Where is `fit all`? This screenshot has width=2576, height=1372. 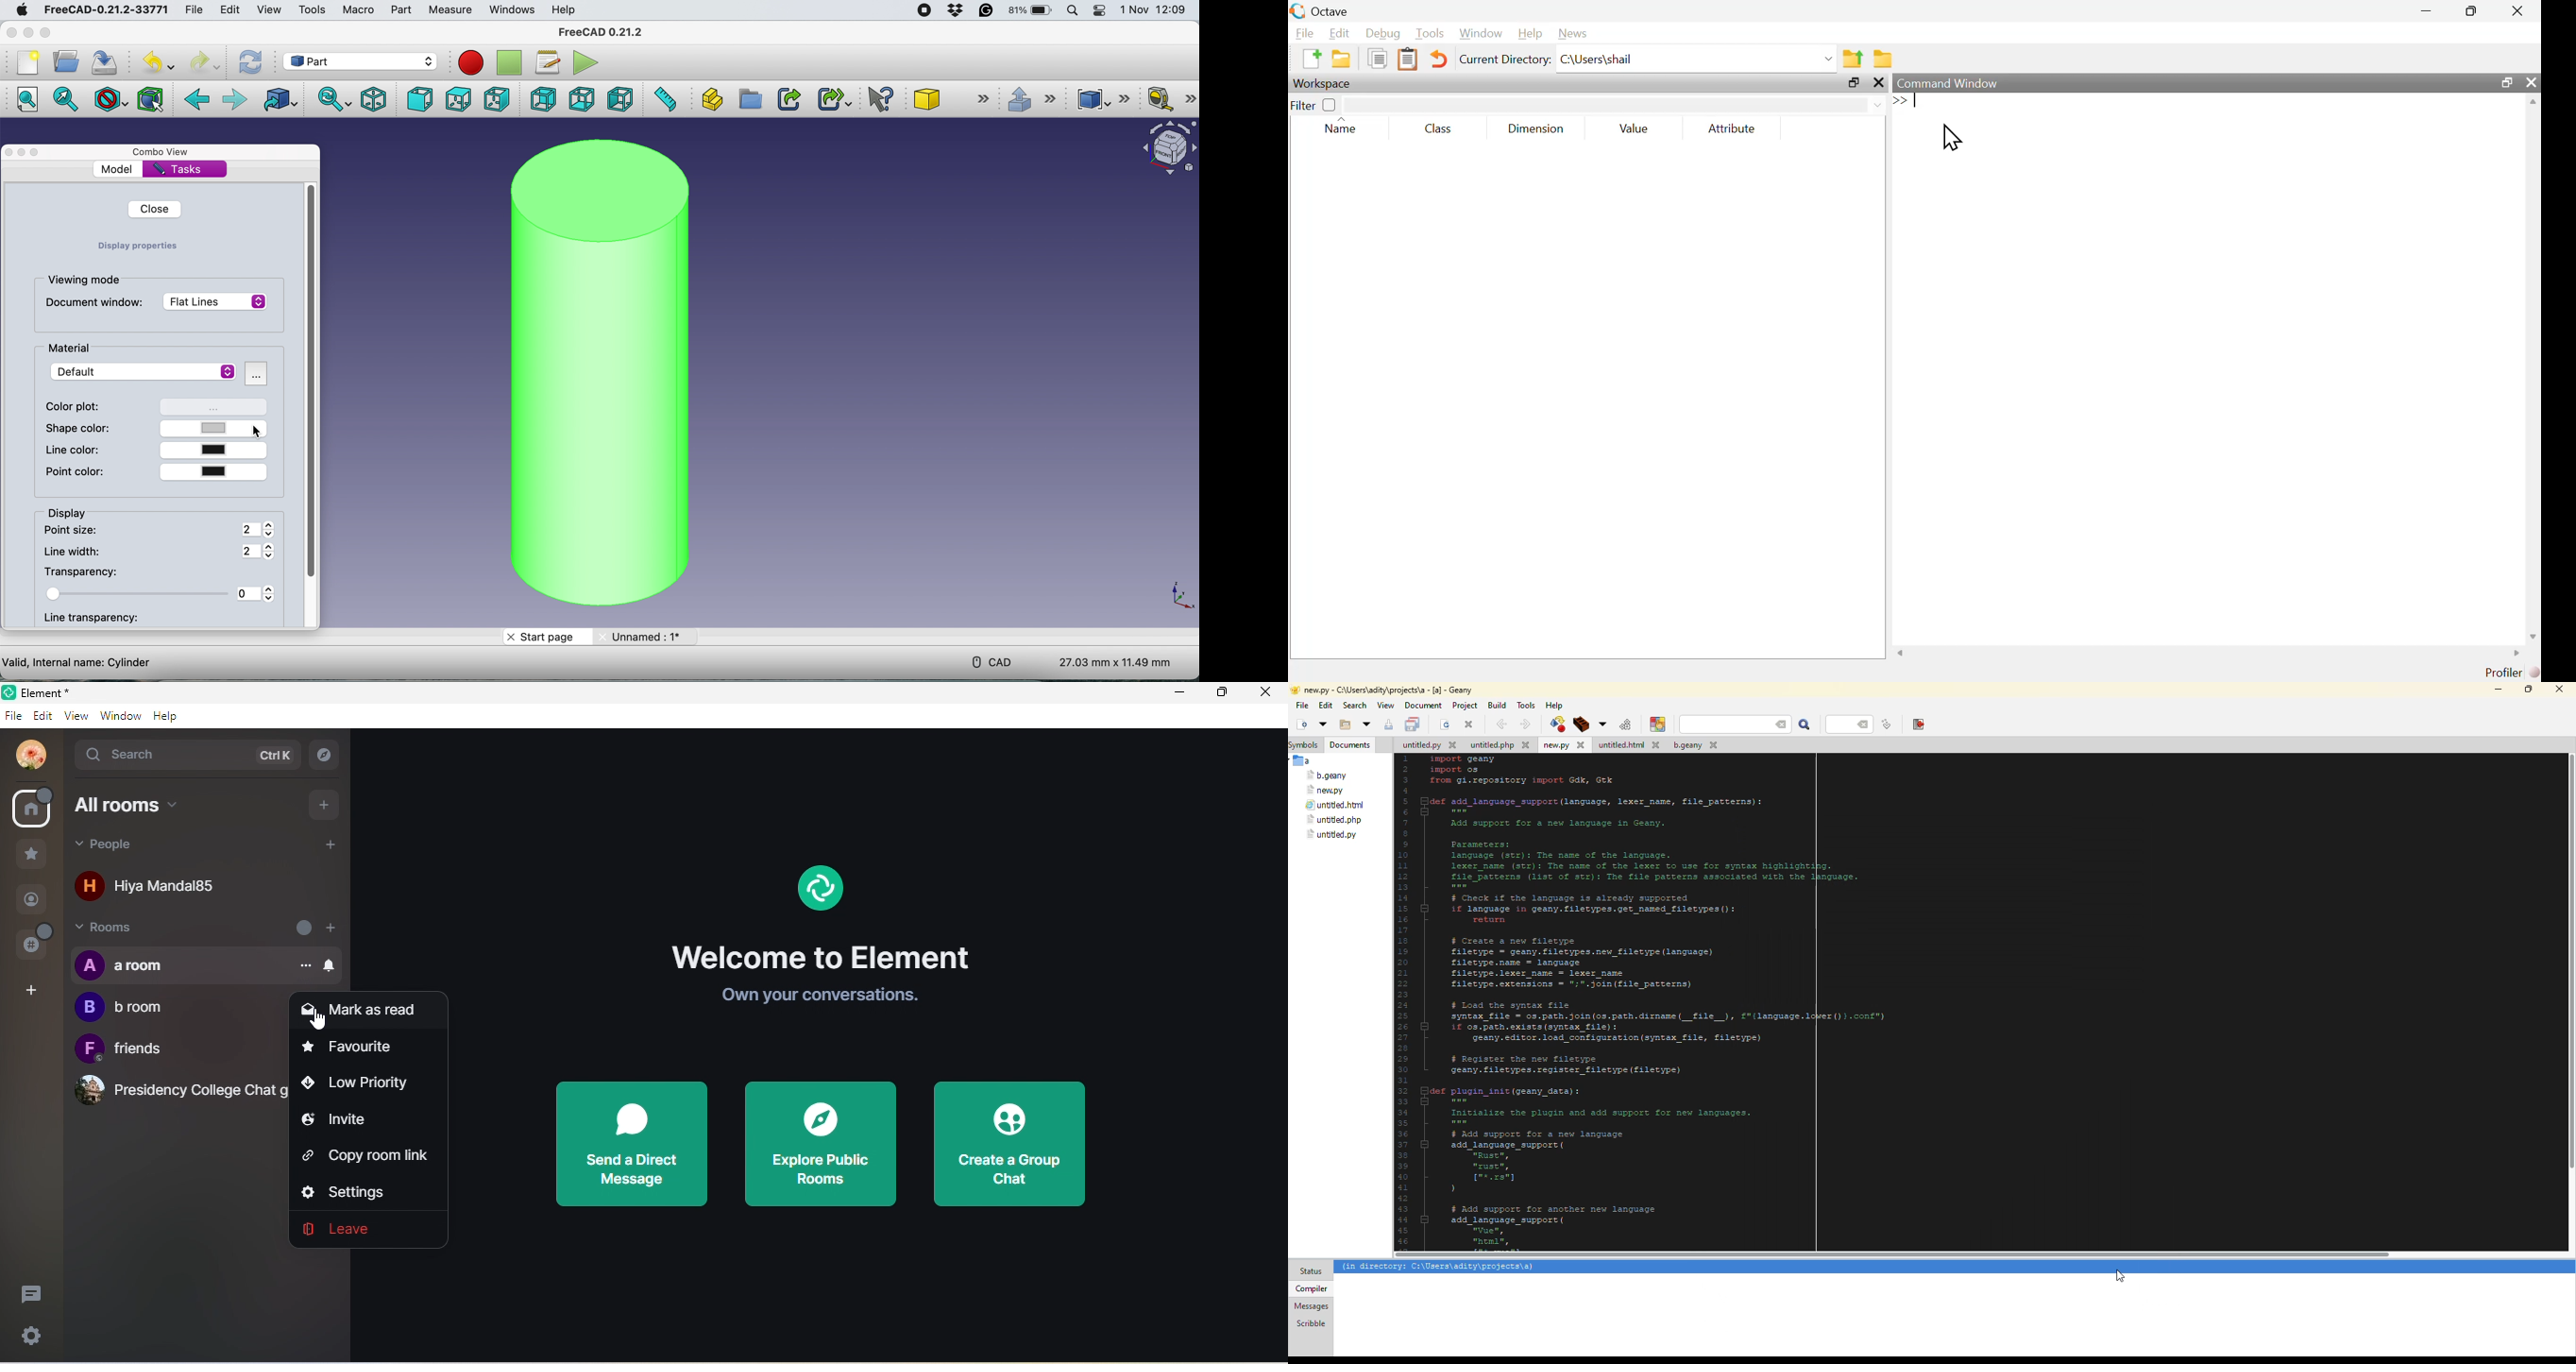 fit all is located at coordinates (25, 102).